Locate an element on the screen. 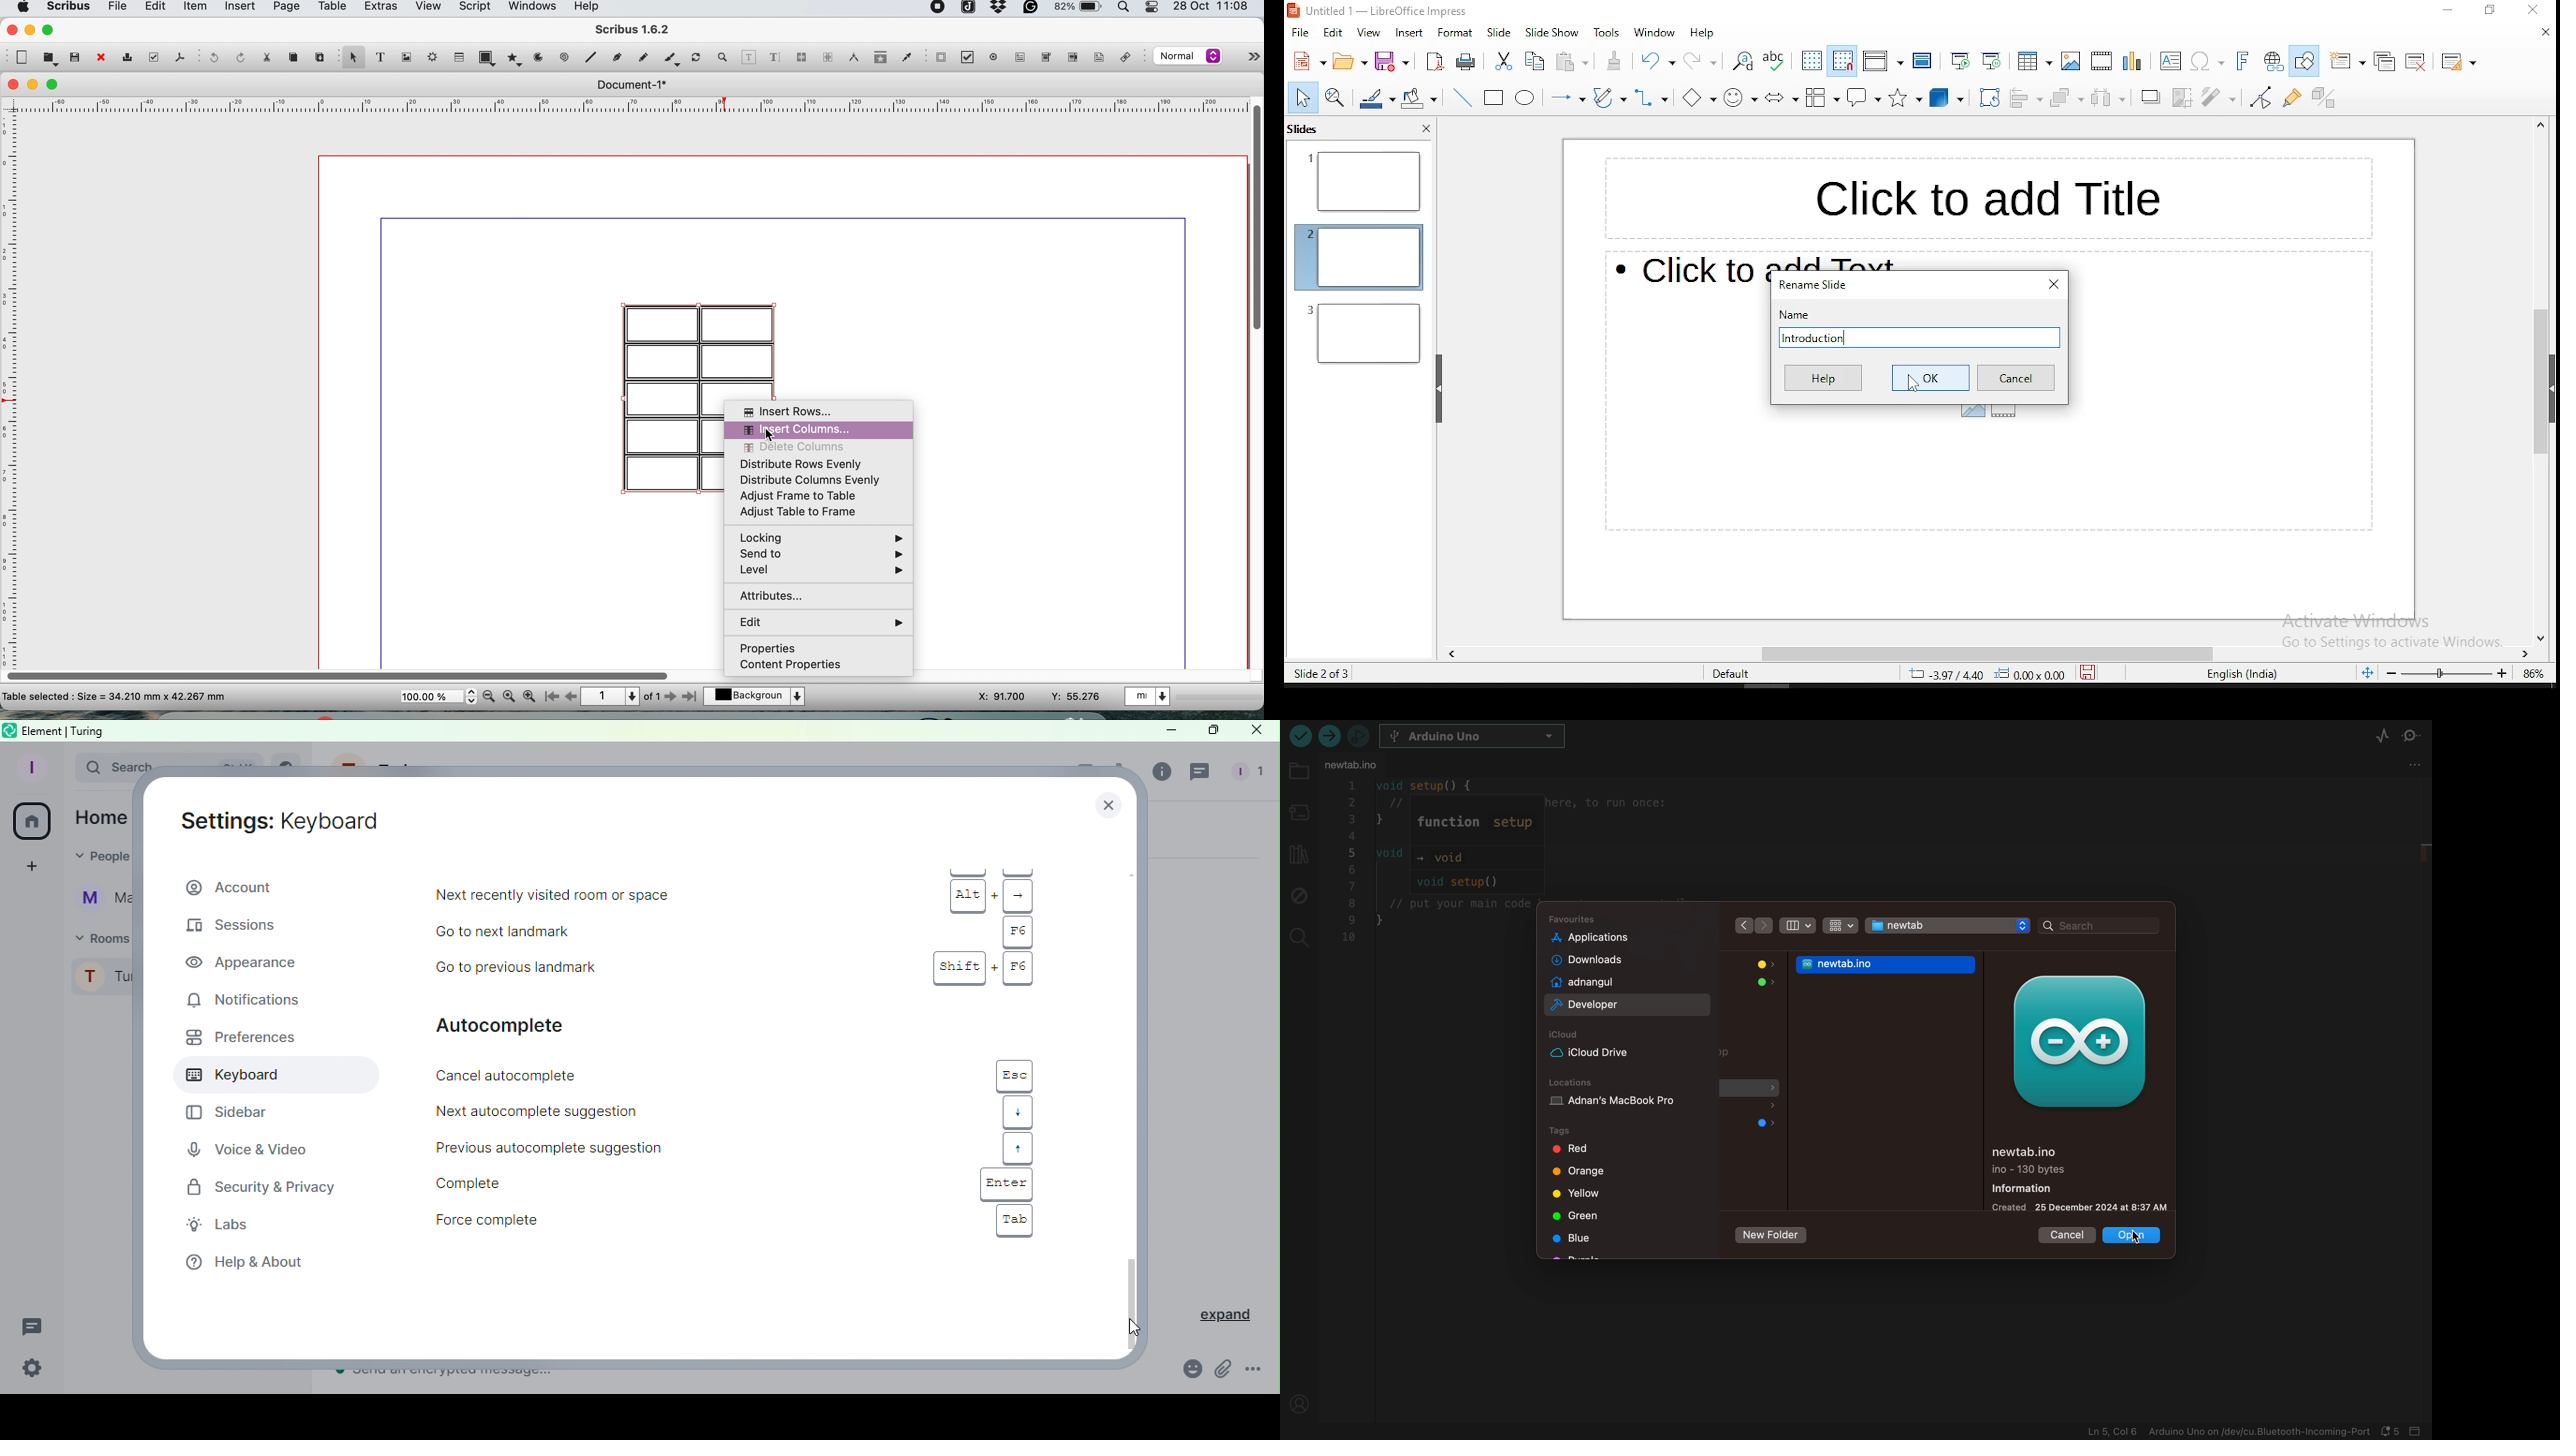  save is located at coordinates (76, 57).